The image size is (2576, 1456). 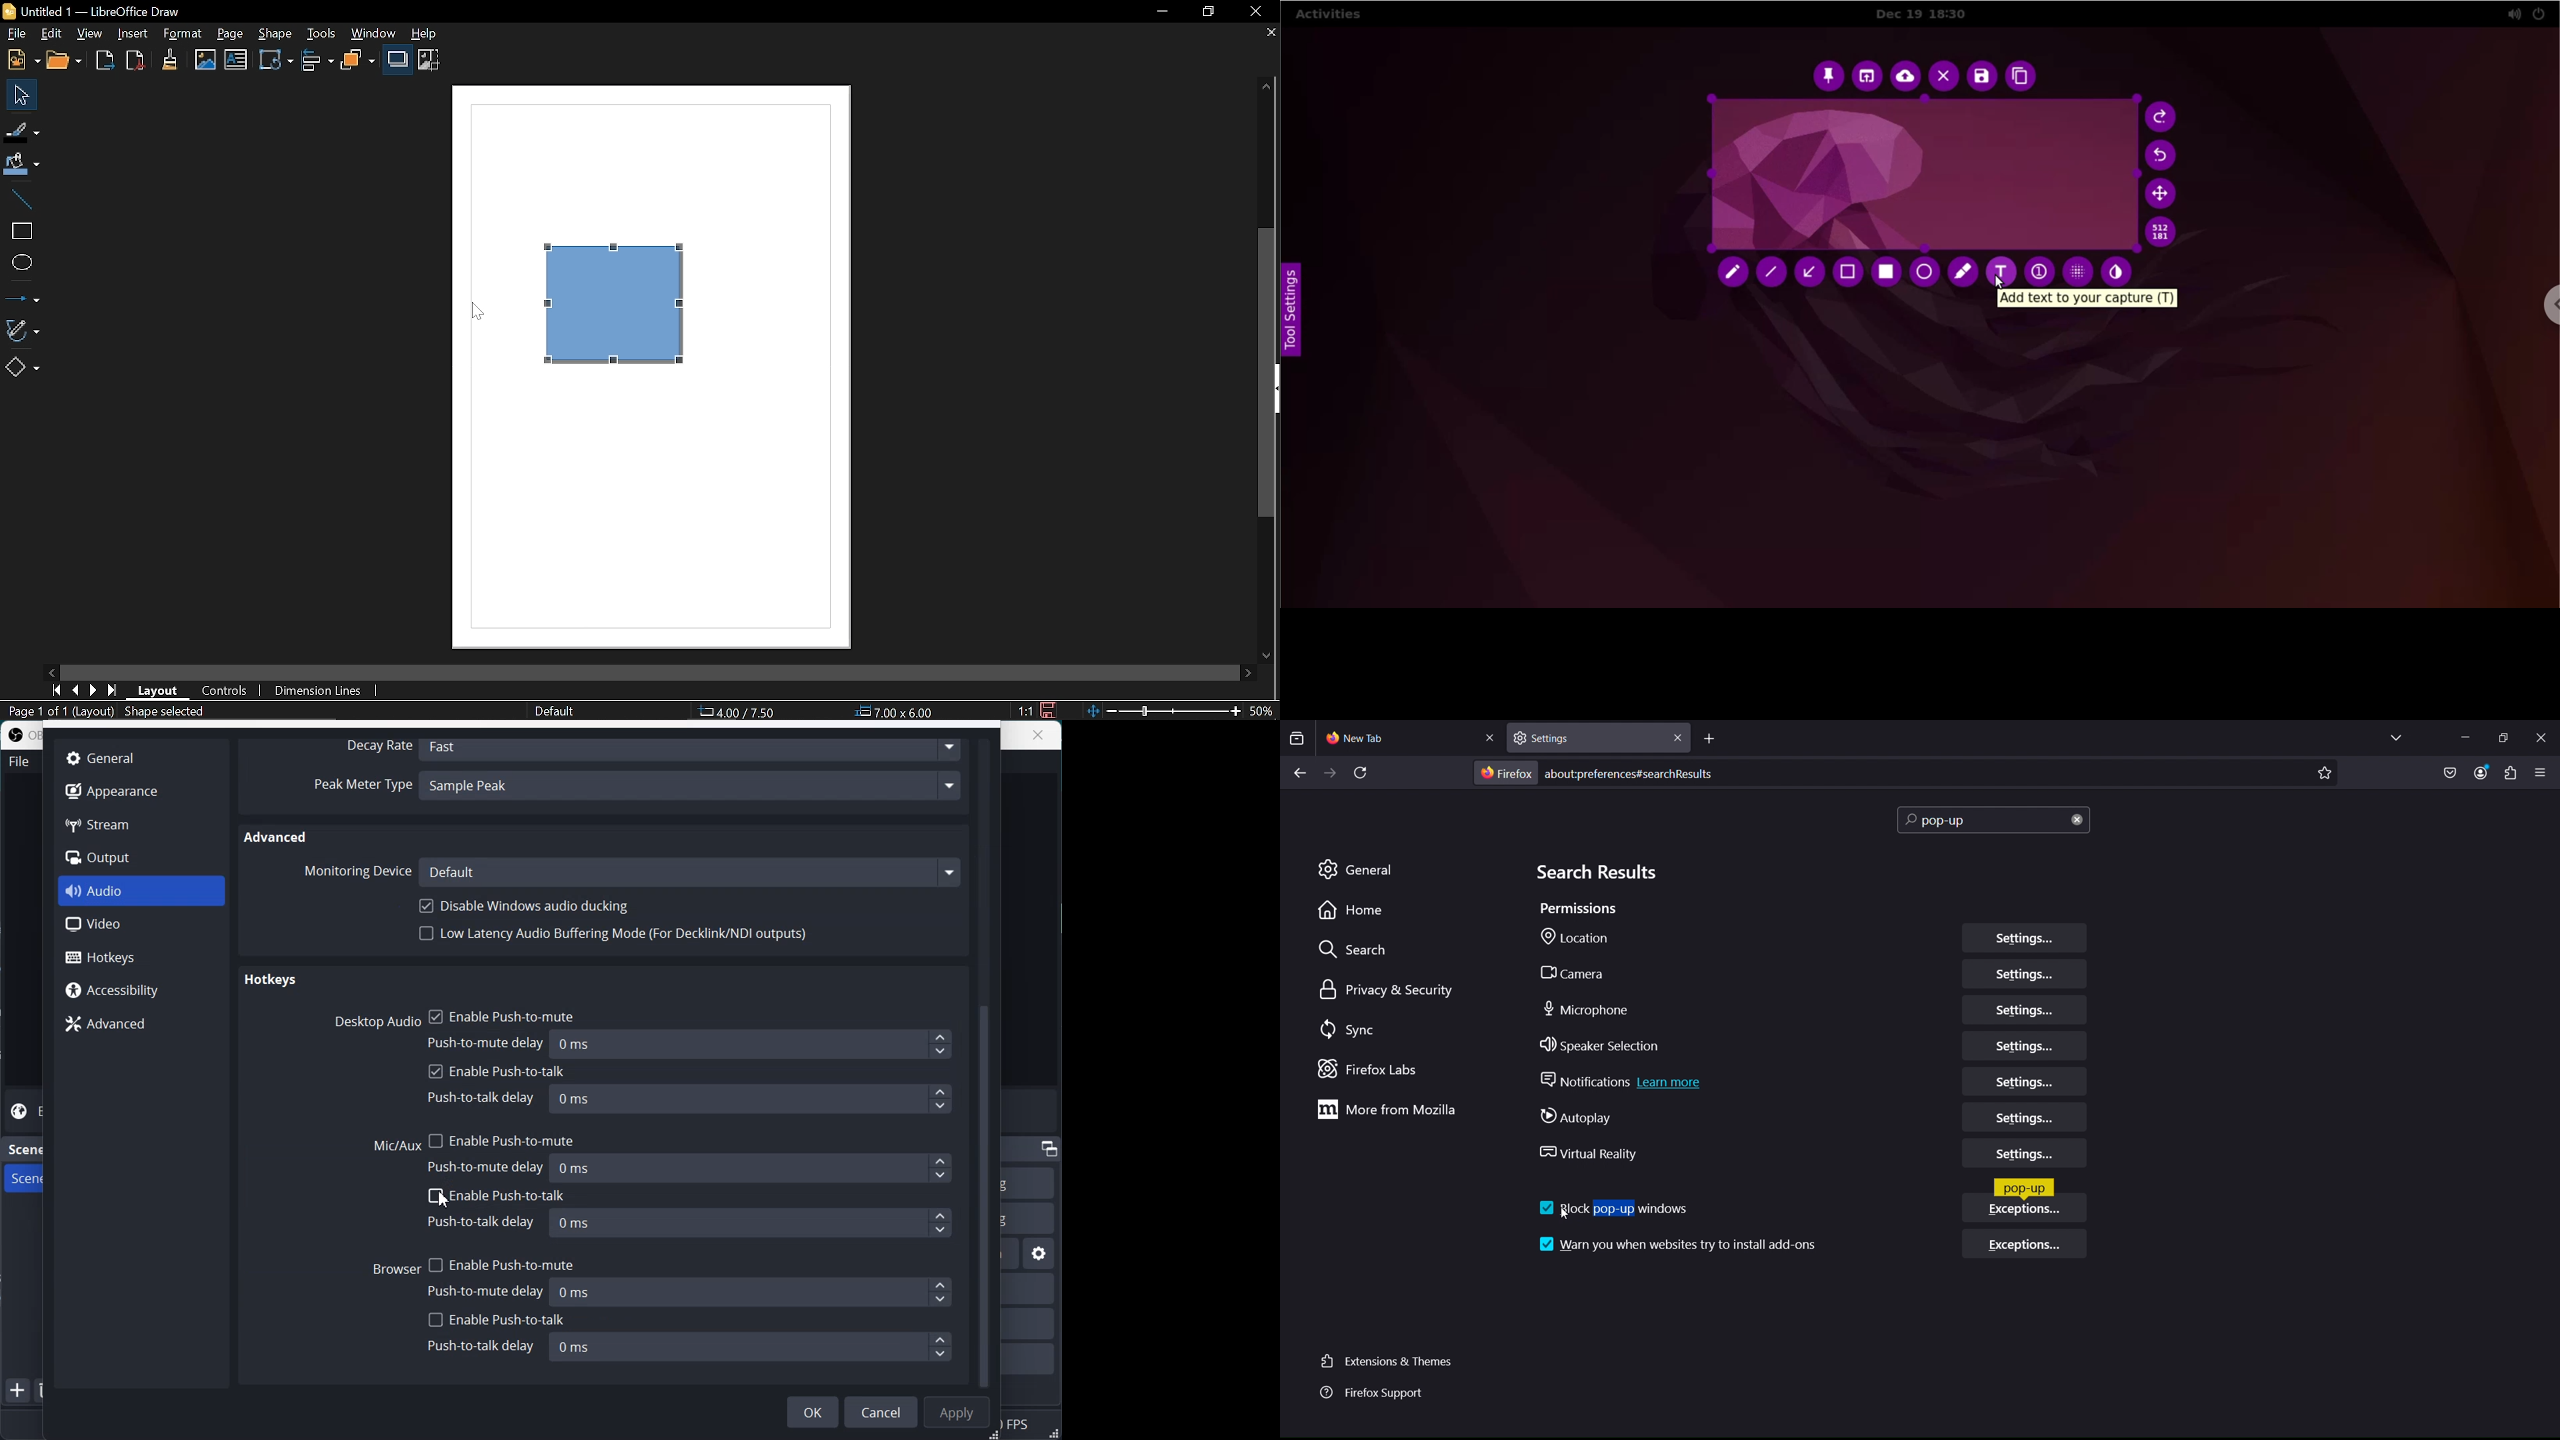 What do you see at coordinates (2023, 939) in the screenshot?
I see `Location Settings` at bounding box center [2023, 939].